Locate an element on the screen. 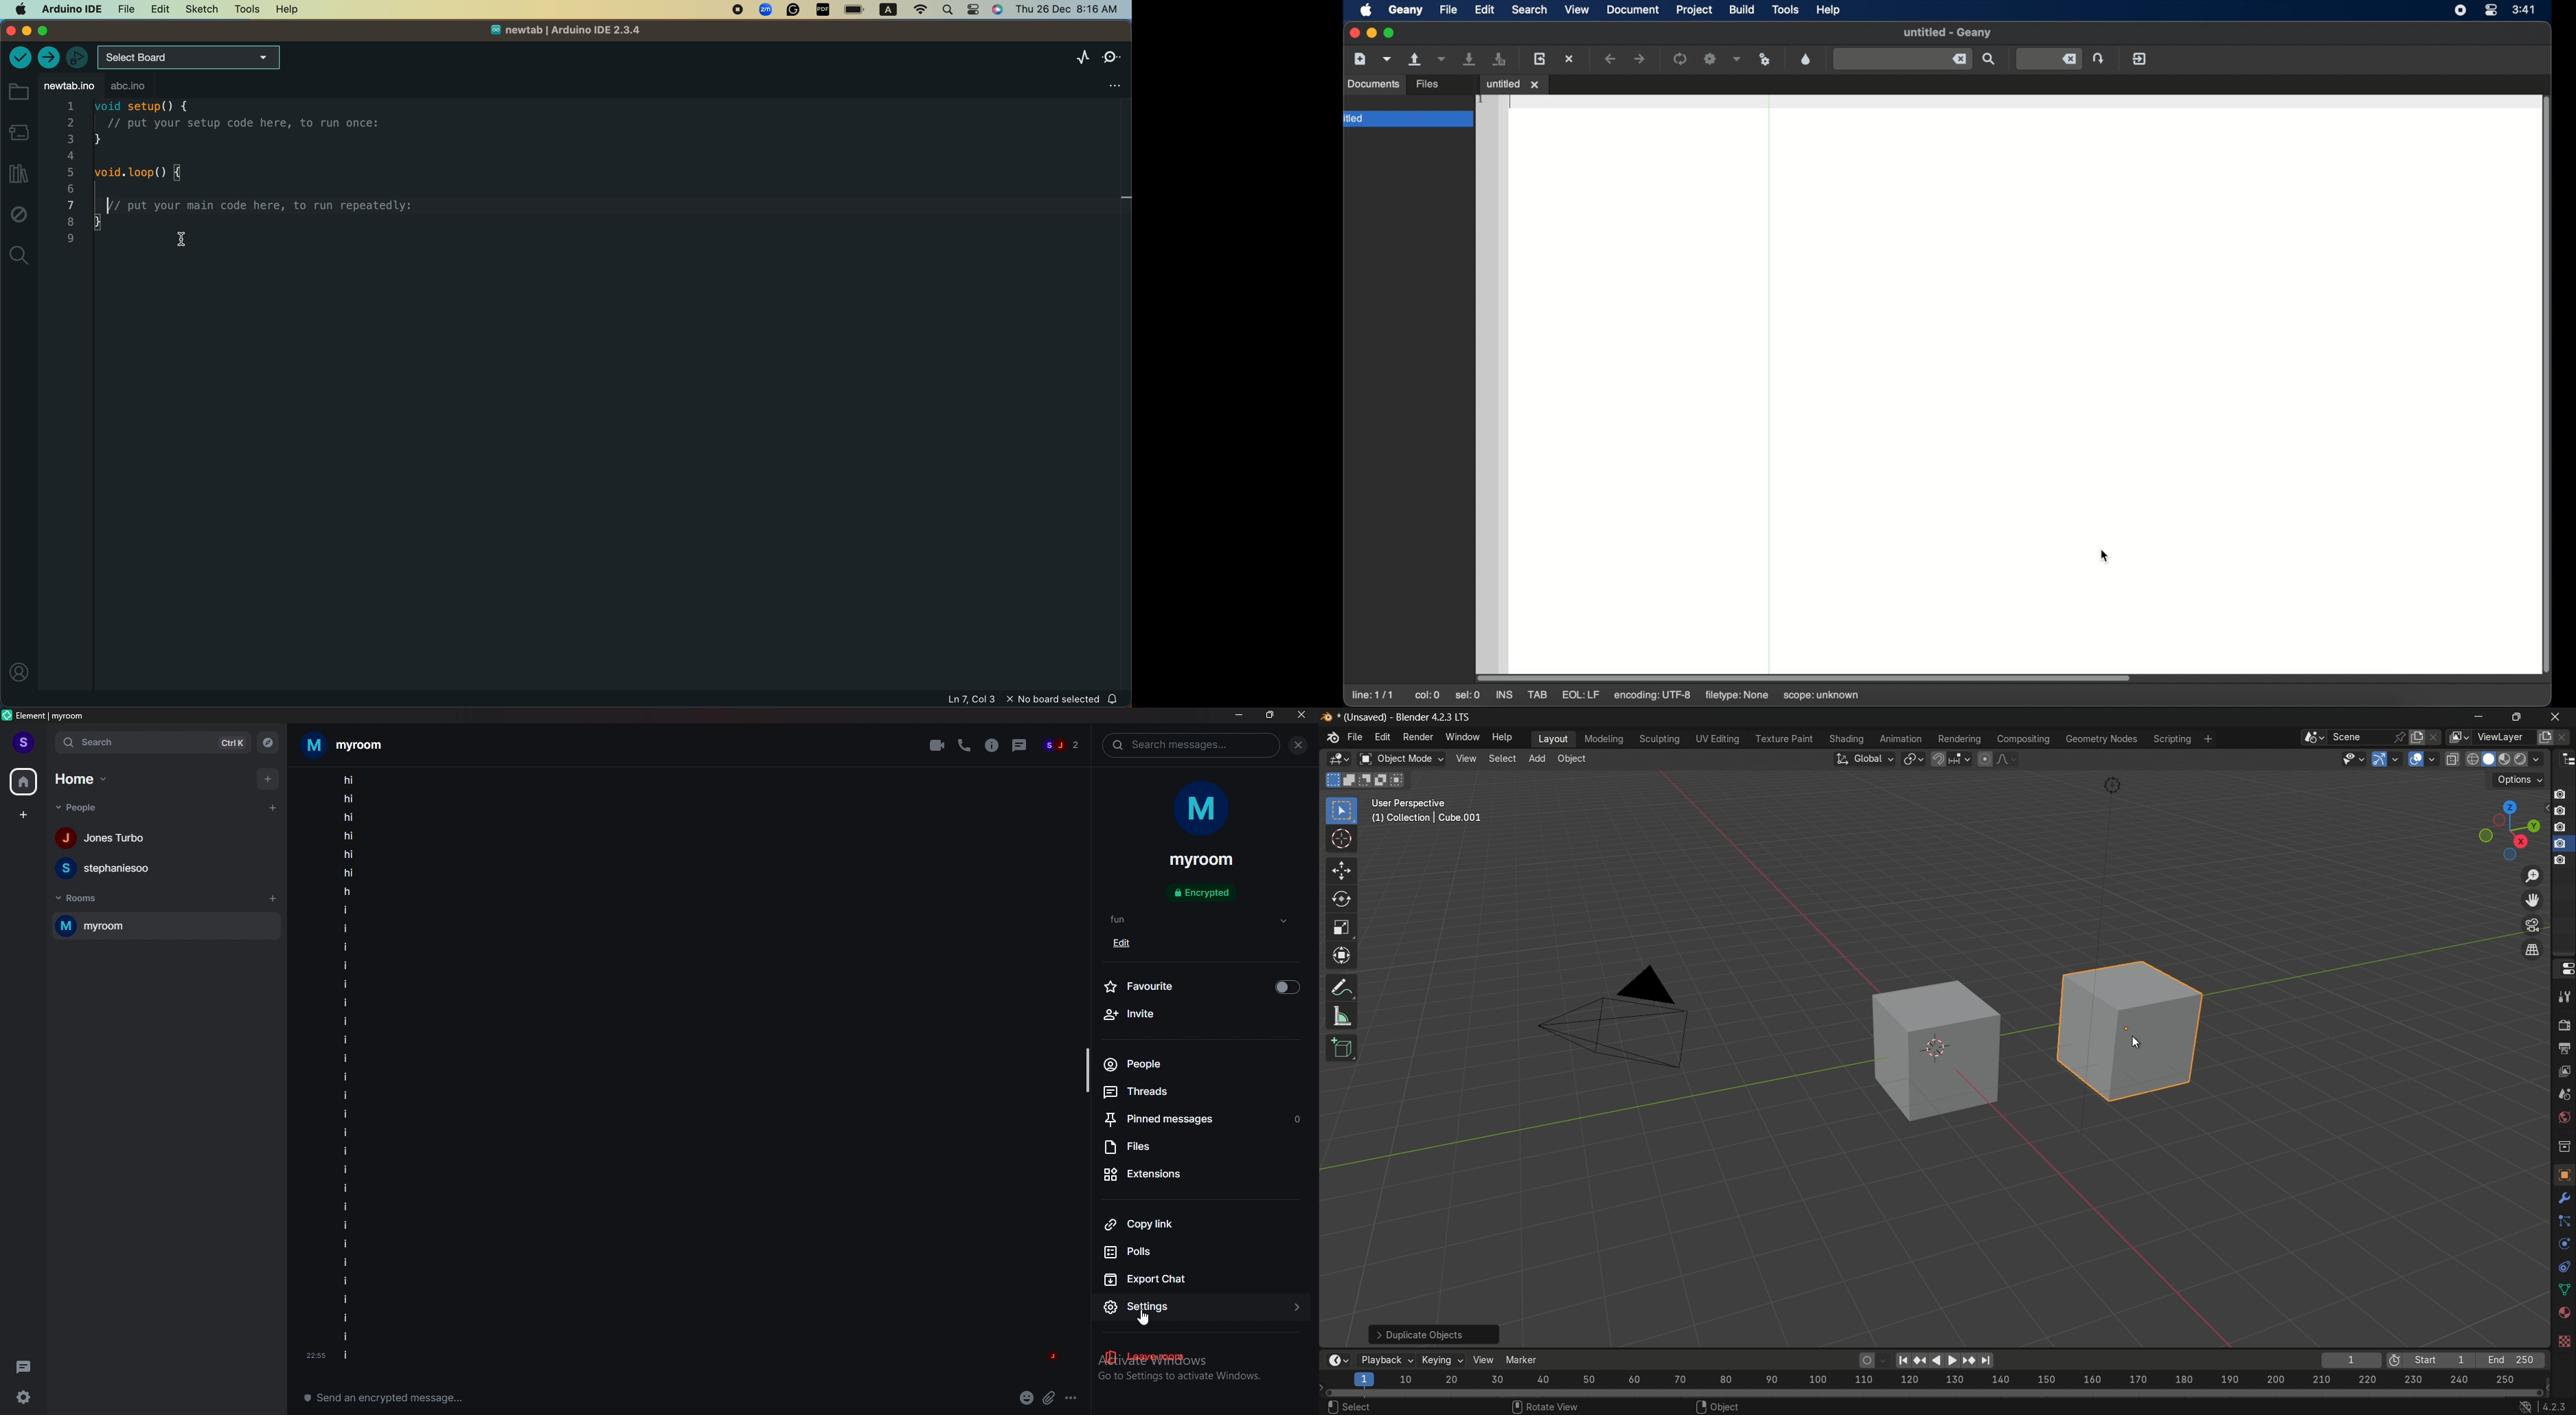 This screenshot has width=2576, height=1428. 3D viewport is located at coordinates (1339, 760).